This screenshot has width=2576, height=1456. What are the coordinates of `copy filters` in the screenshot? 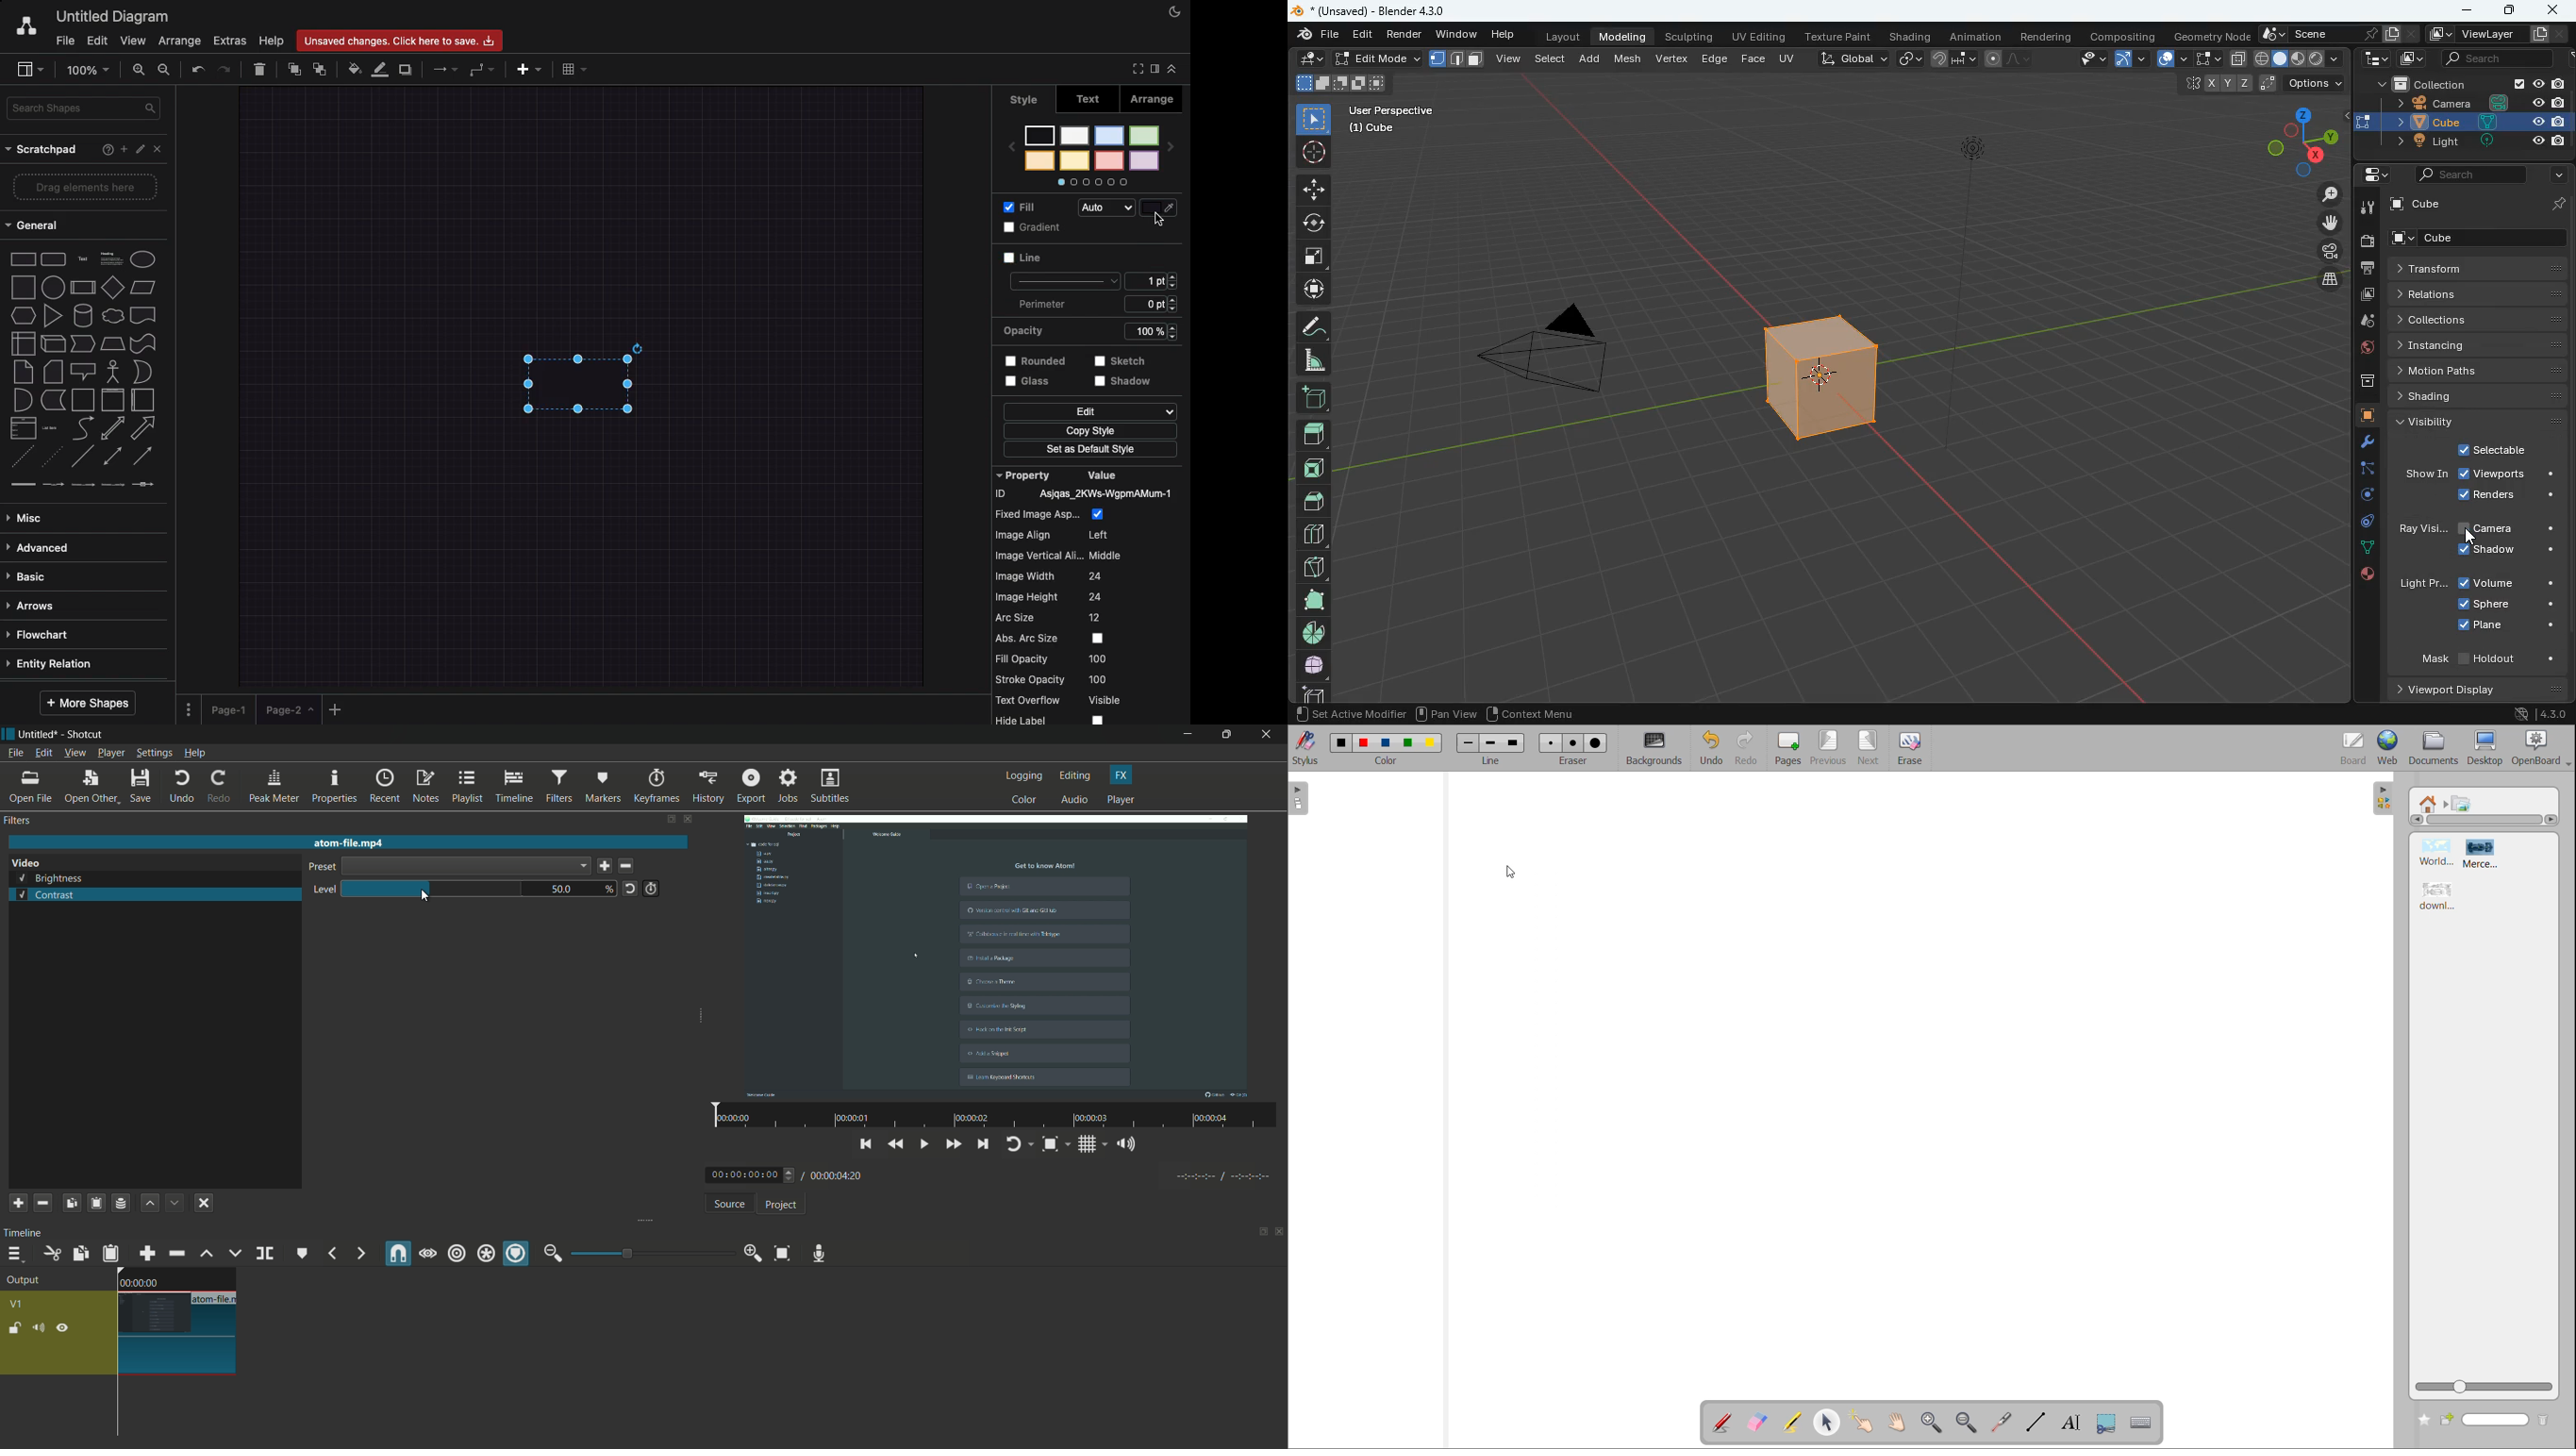 It's located at (70, 1203).